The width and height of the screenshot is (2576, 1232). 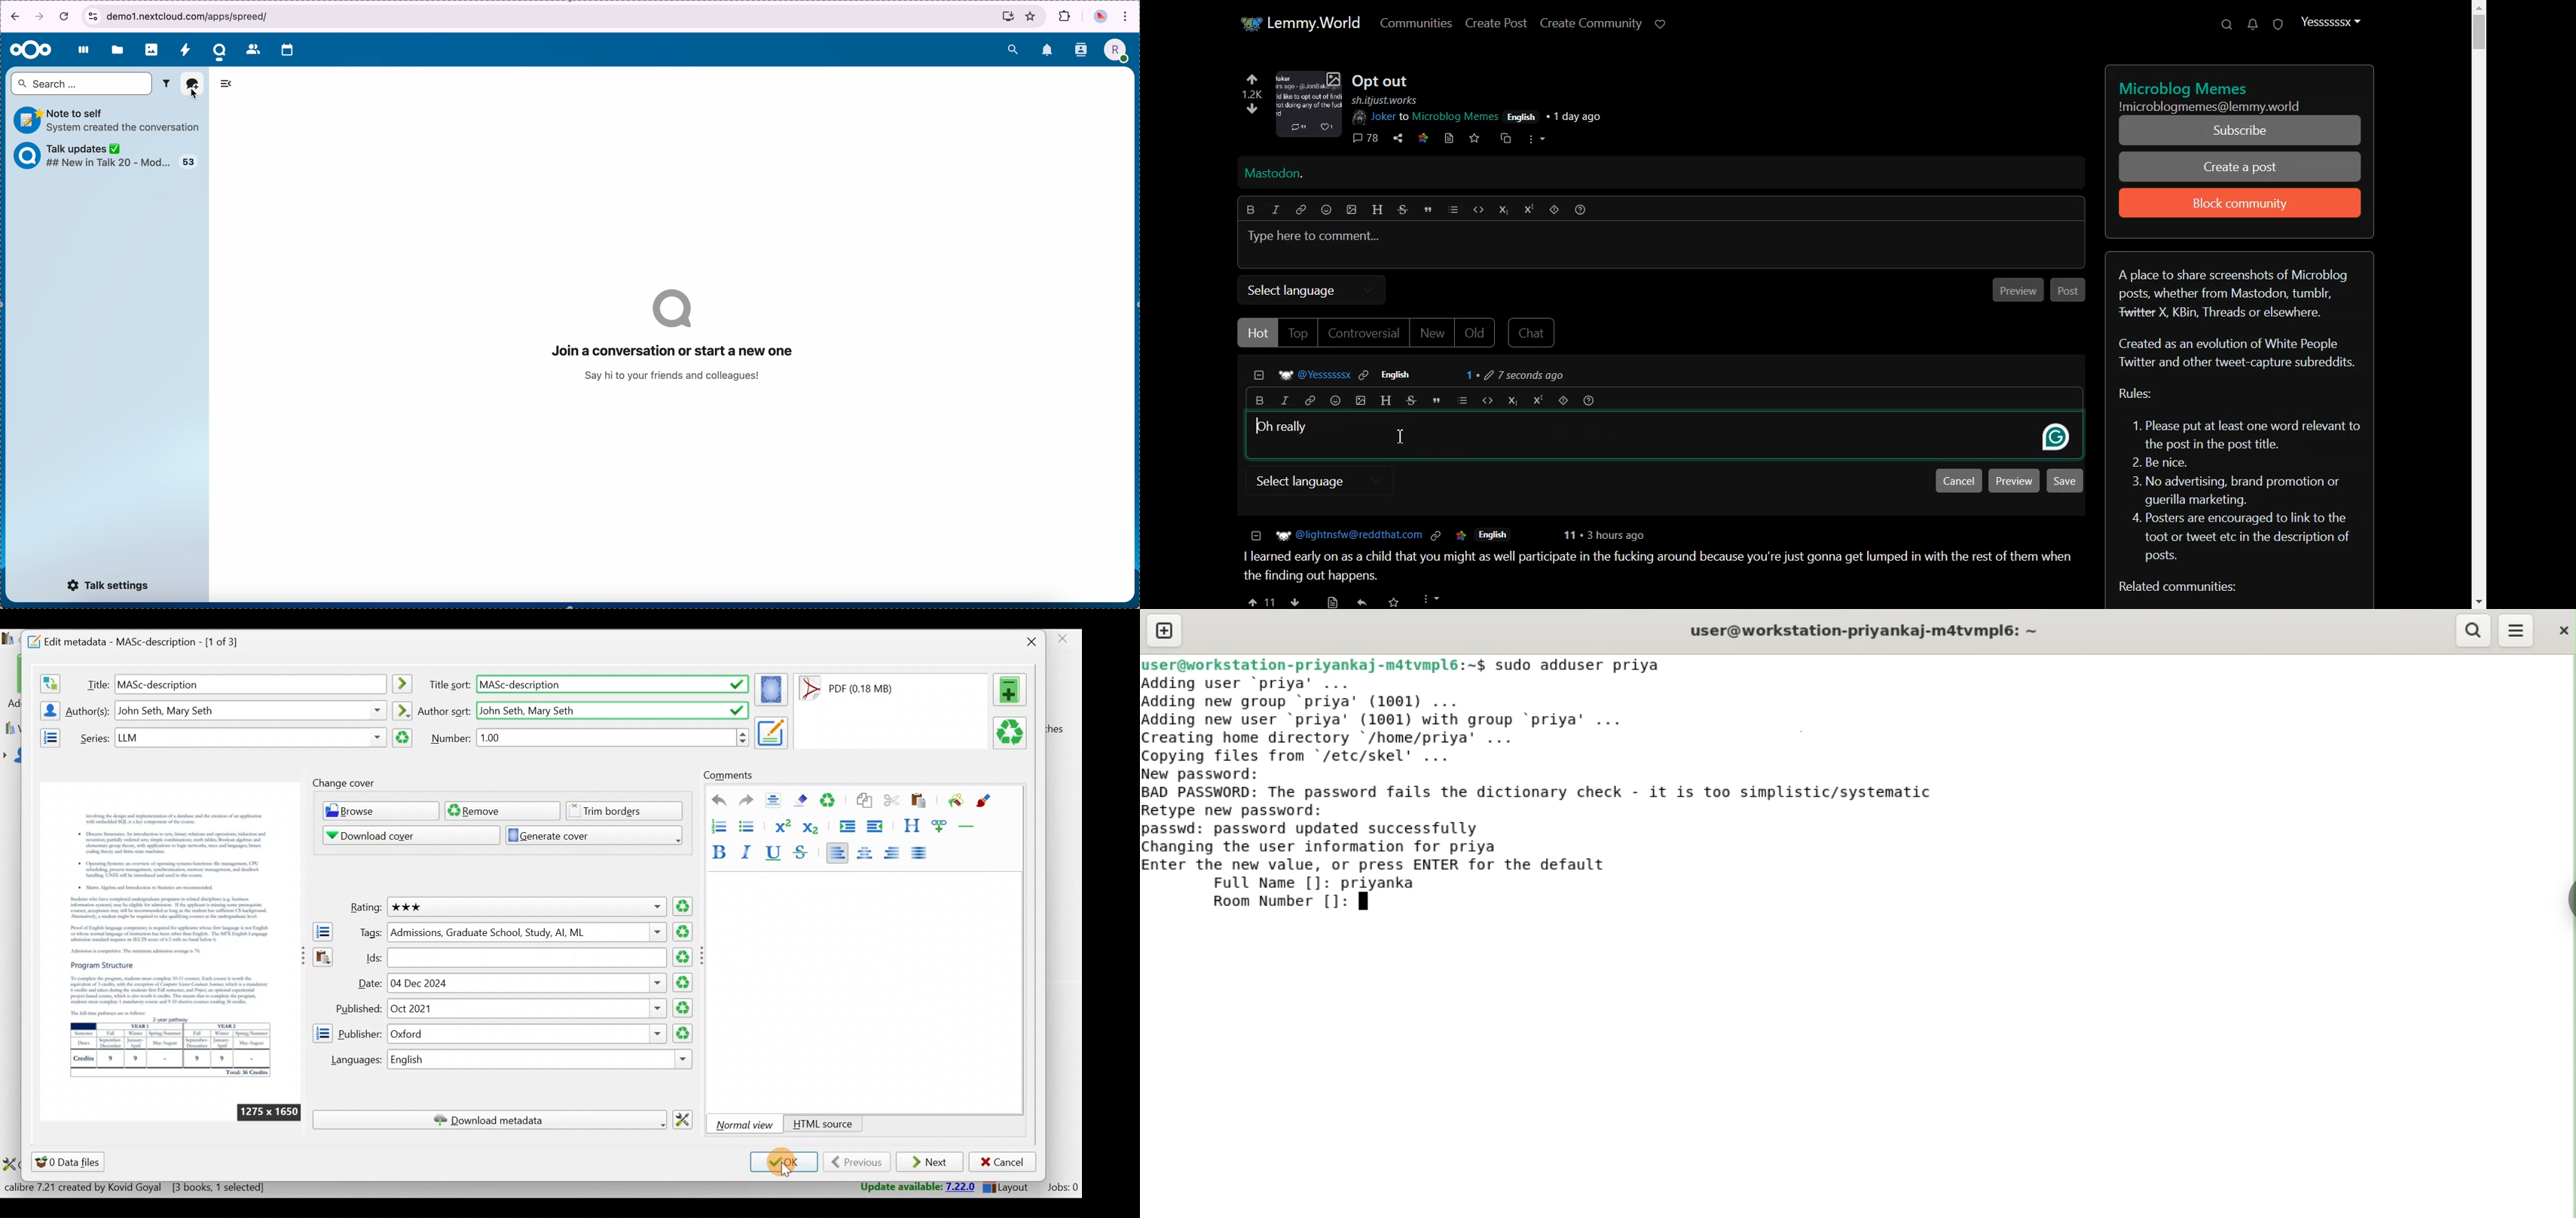 What do you see at coordinates (1029, 642) in the screenshot?
I see `Close` at bounding box center [1029, 642].